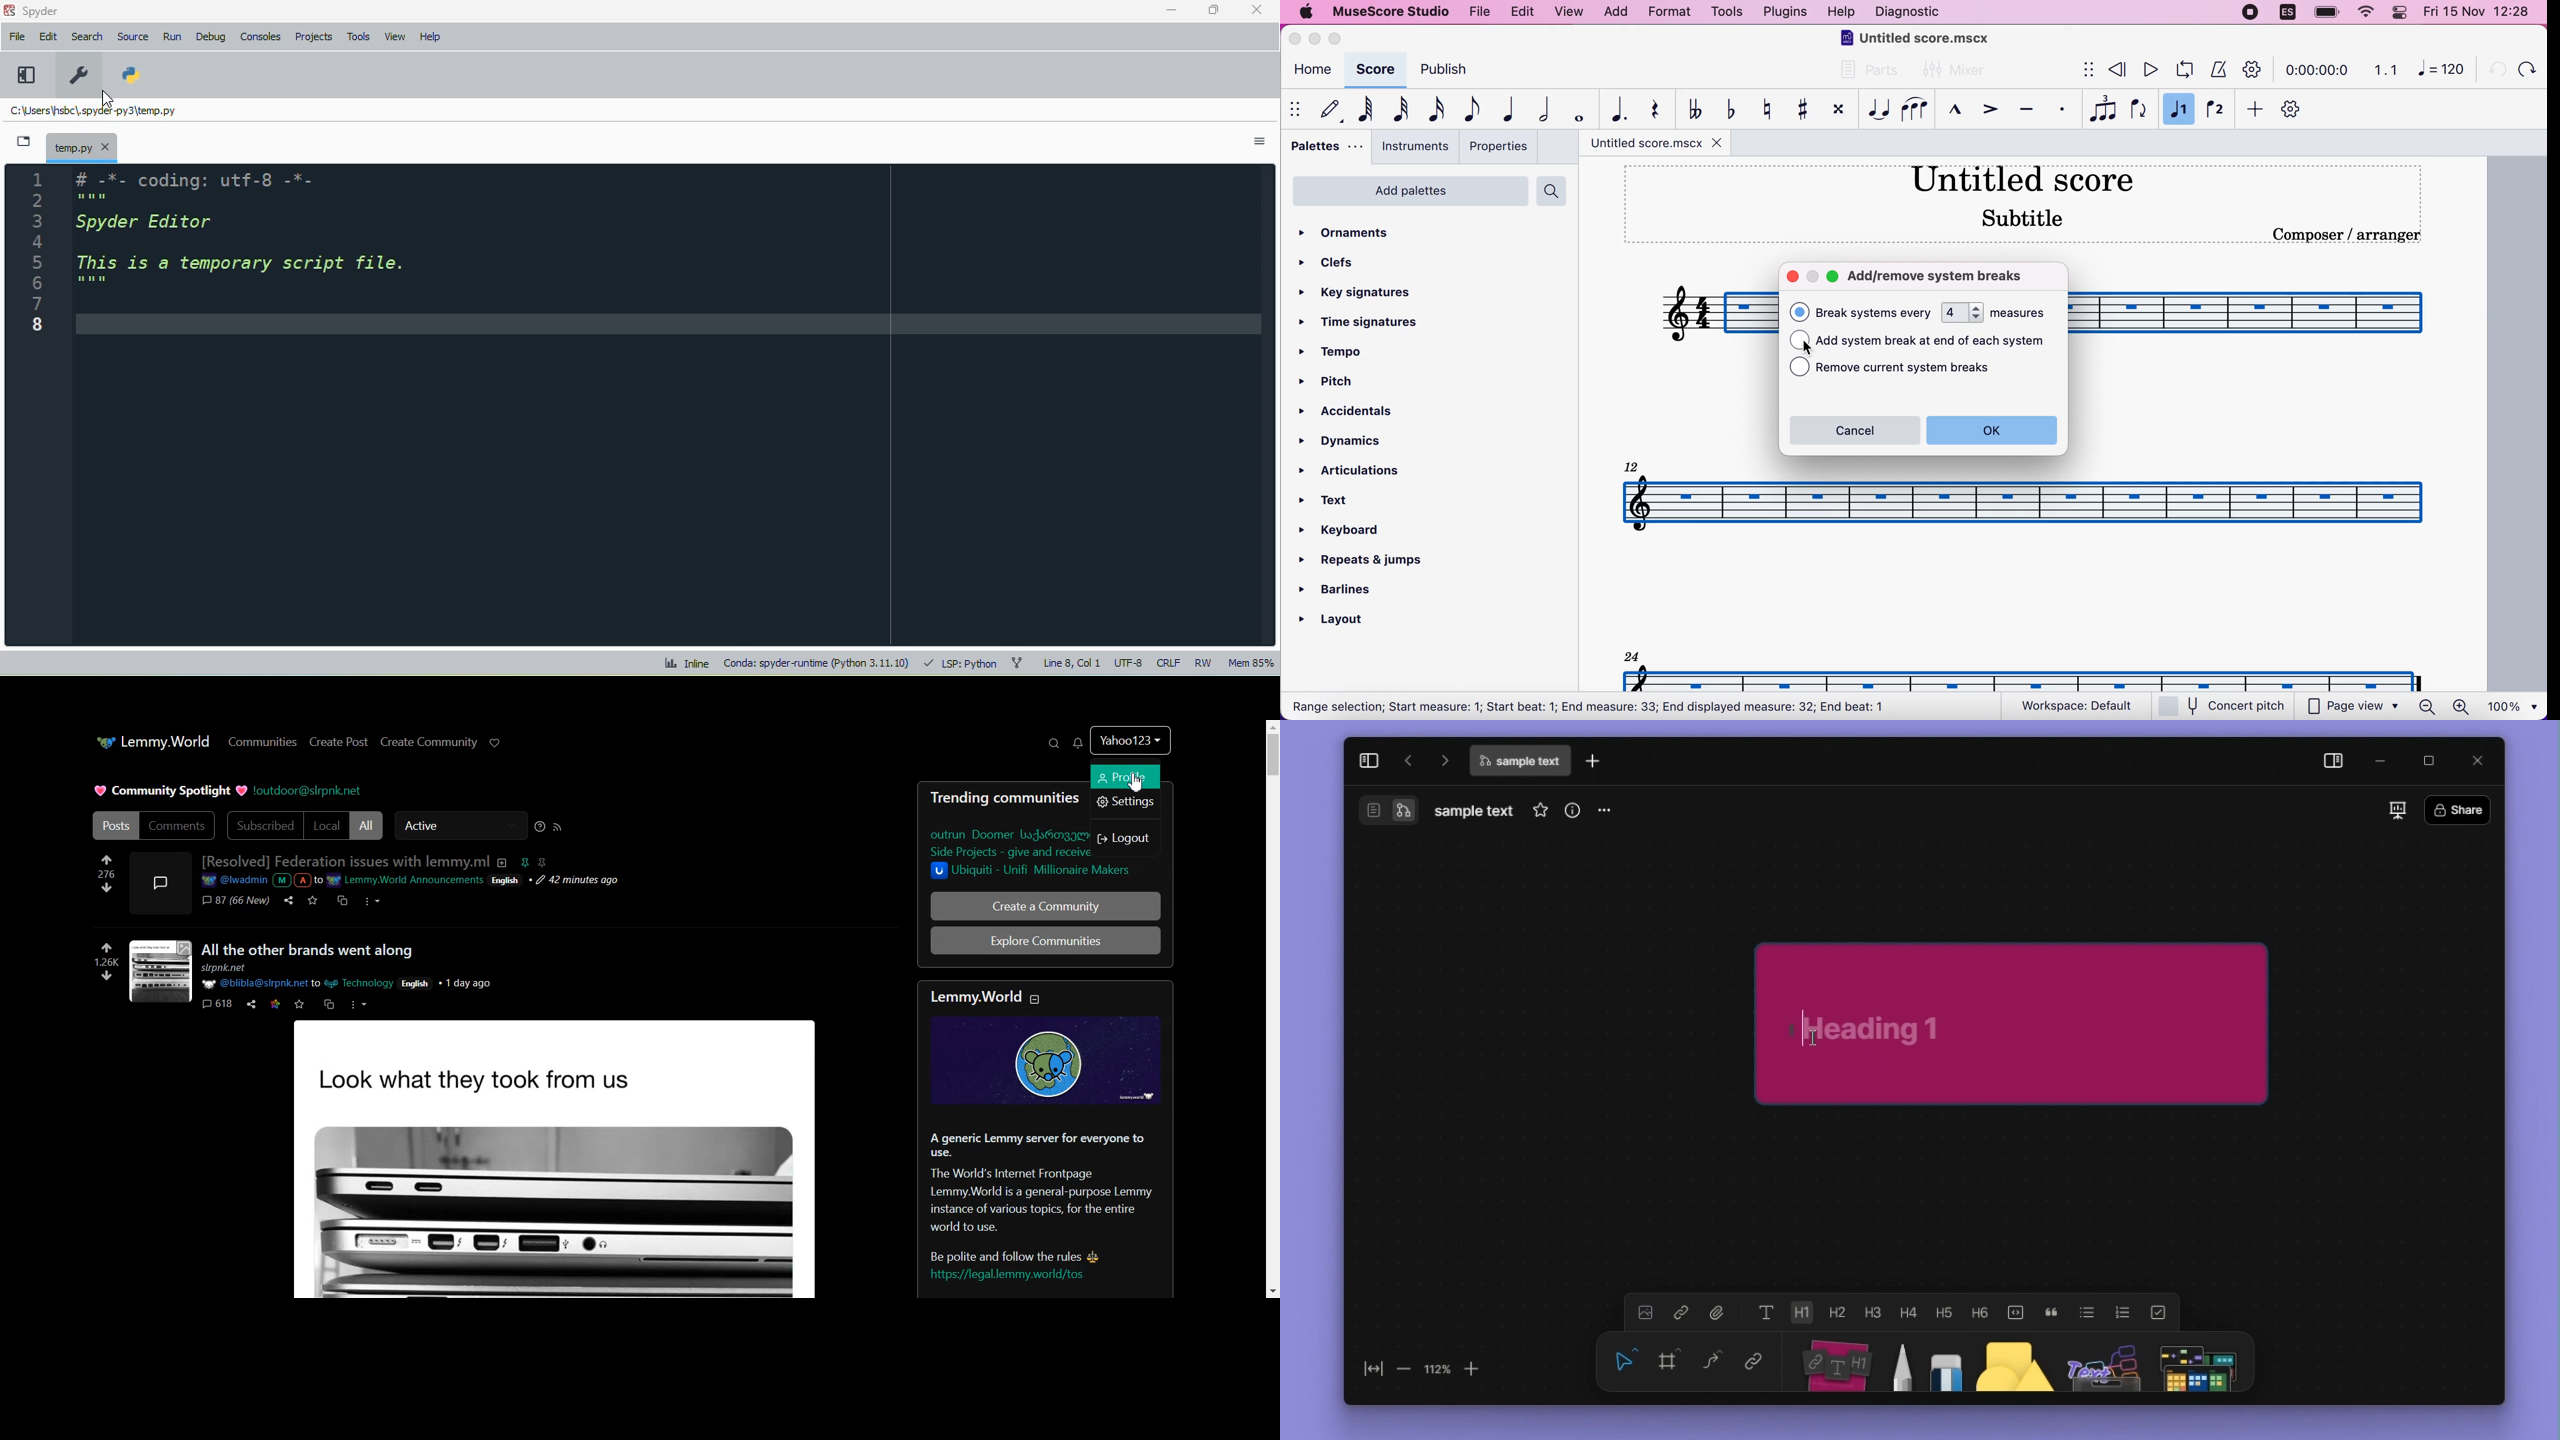  What do you see at coordinates (1875, 312) in the screenshot?
I see `text` at bounding box center [1875, 312].